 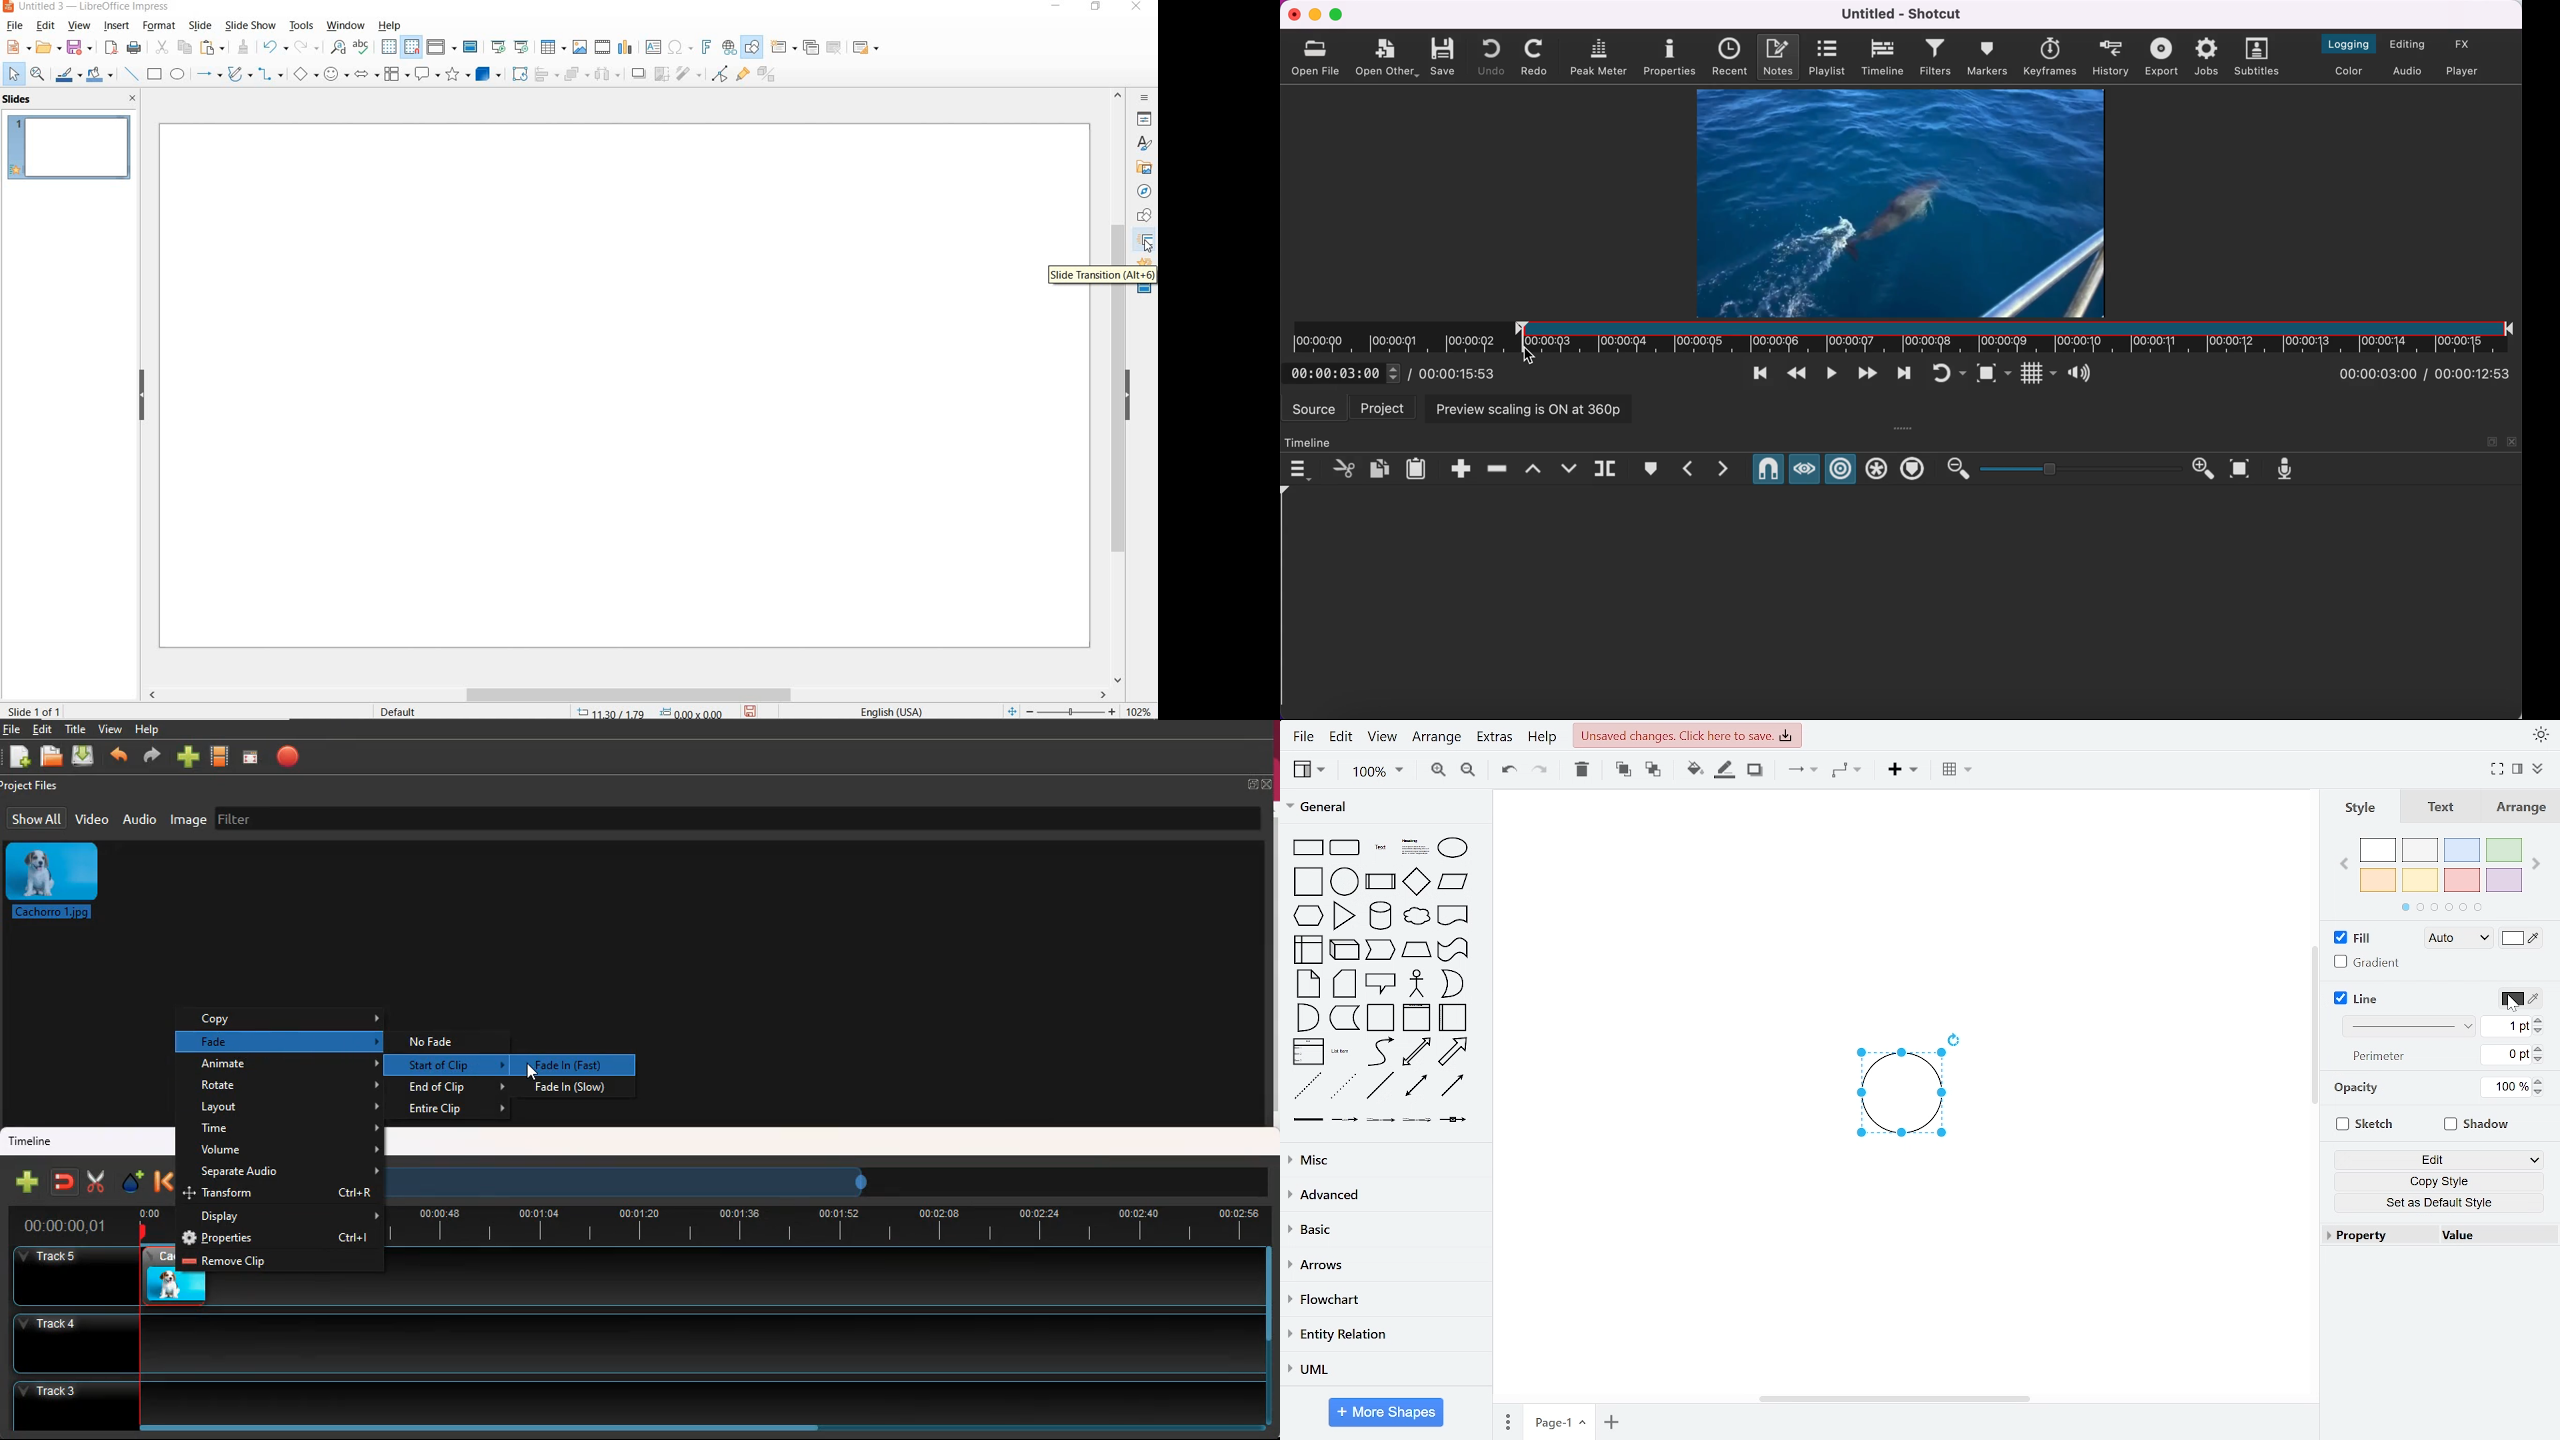 What do you see at coordinates (1148, 248) in the screenshot?
I see `cursor` at bounding box center [1148, 248].